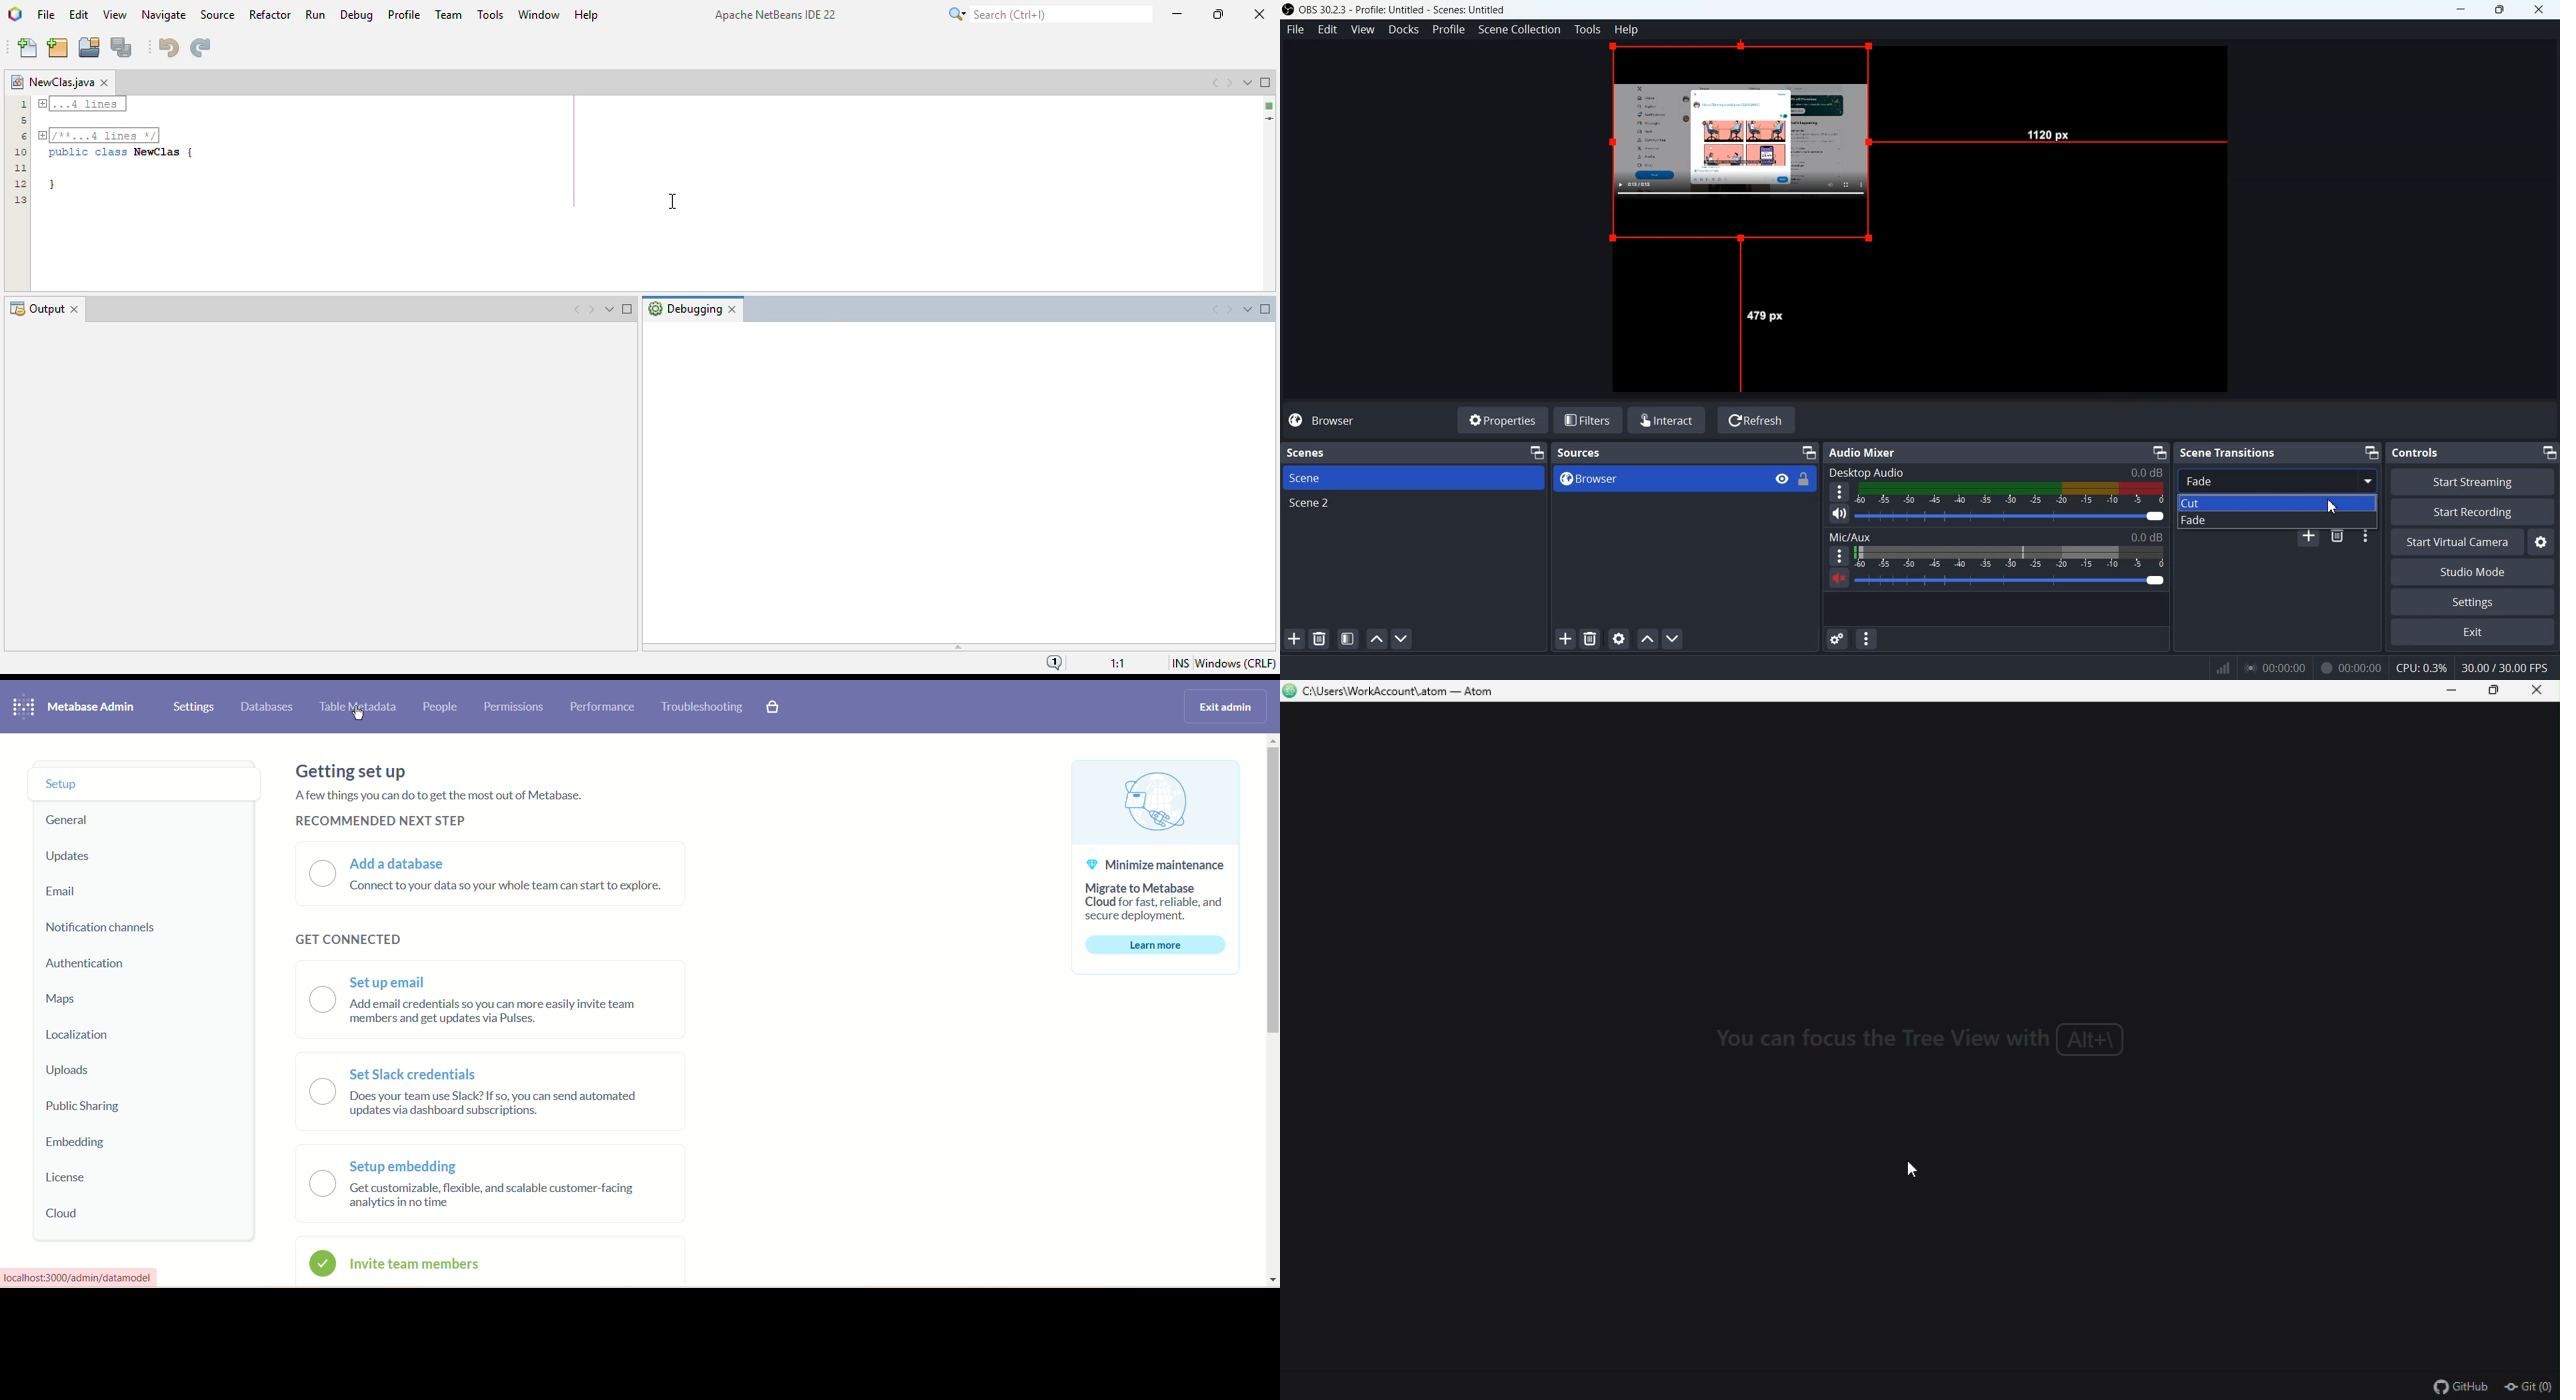  Describe the element at coordinates (1667, 420) in the screenshot. I see `Interact` at that location.